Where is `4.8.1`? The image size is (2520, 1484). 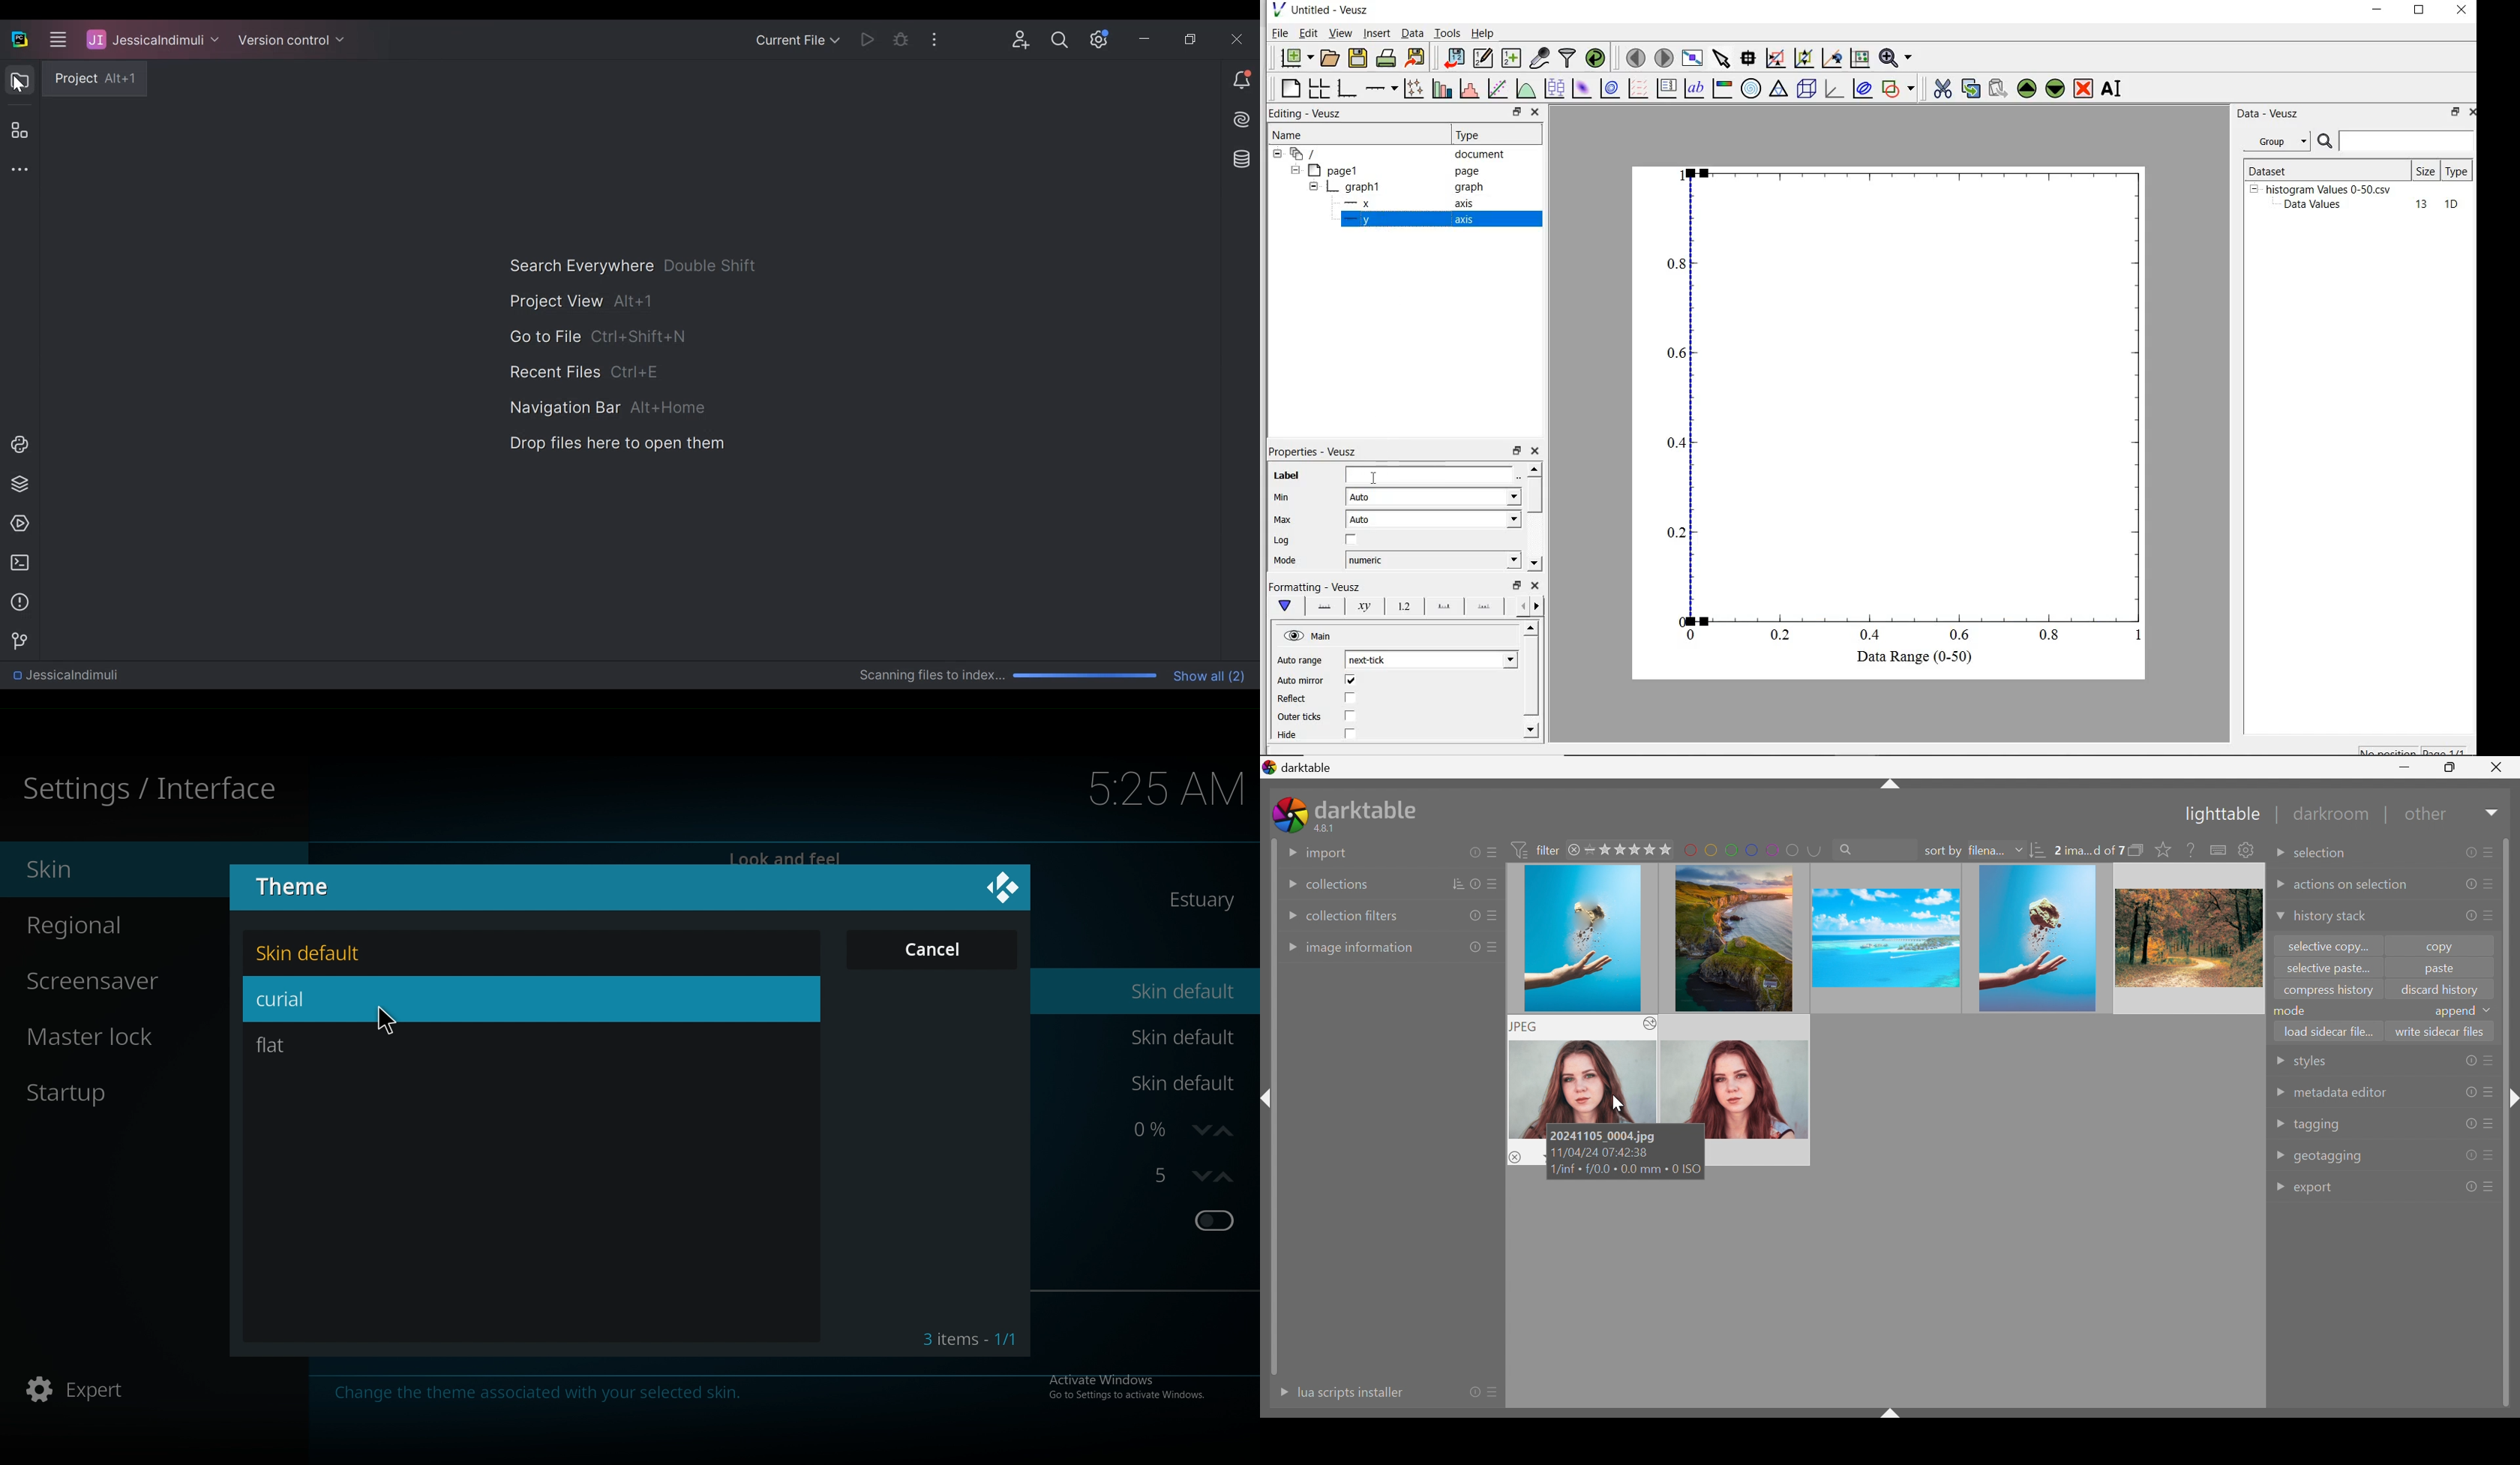 4.8.1 is located at coordinates (1330, 829).